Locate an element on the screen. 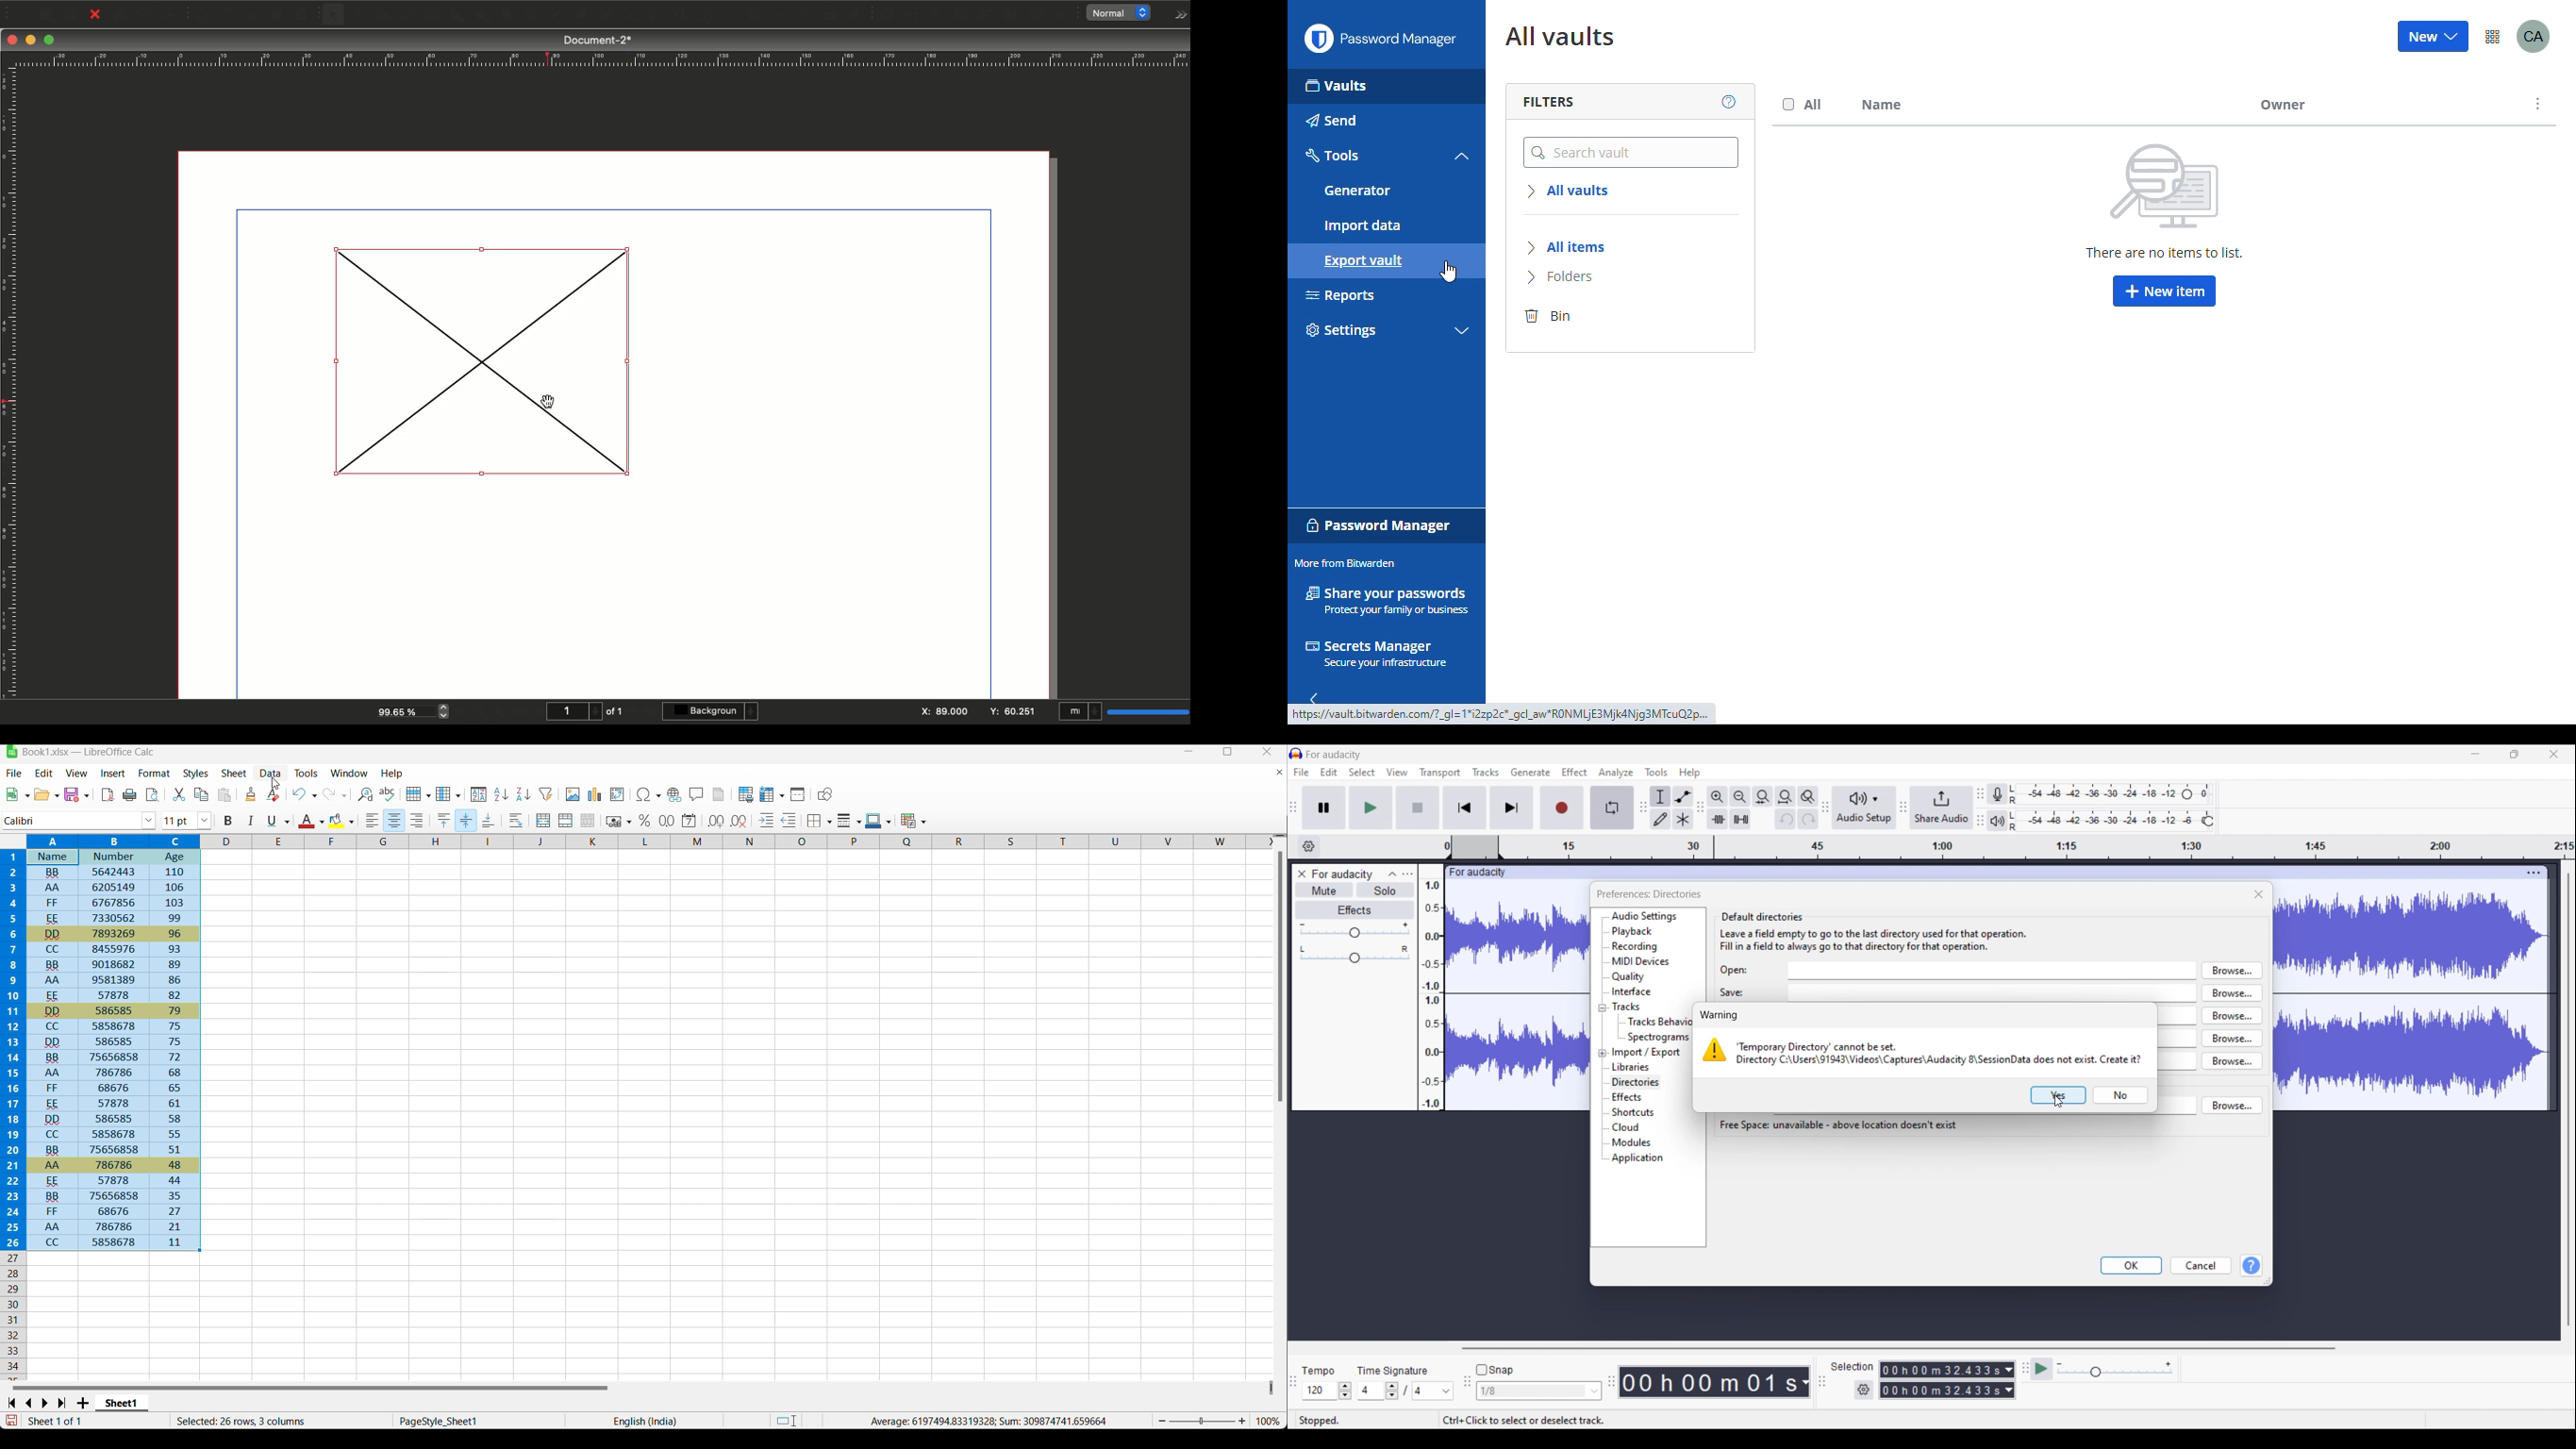 The width and height of the screenshot is (2576, 1456). Current border color and other border color options is located at coordinates (879, 821).